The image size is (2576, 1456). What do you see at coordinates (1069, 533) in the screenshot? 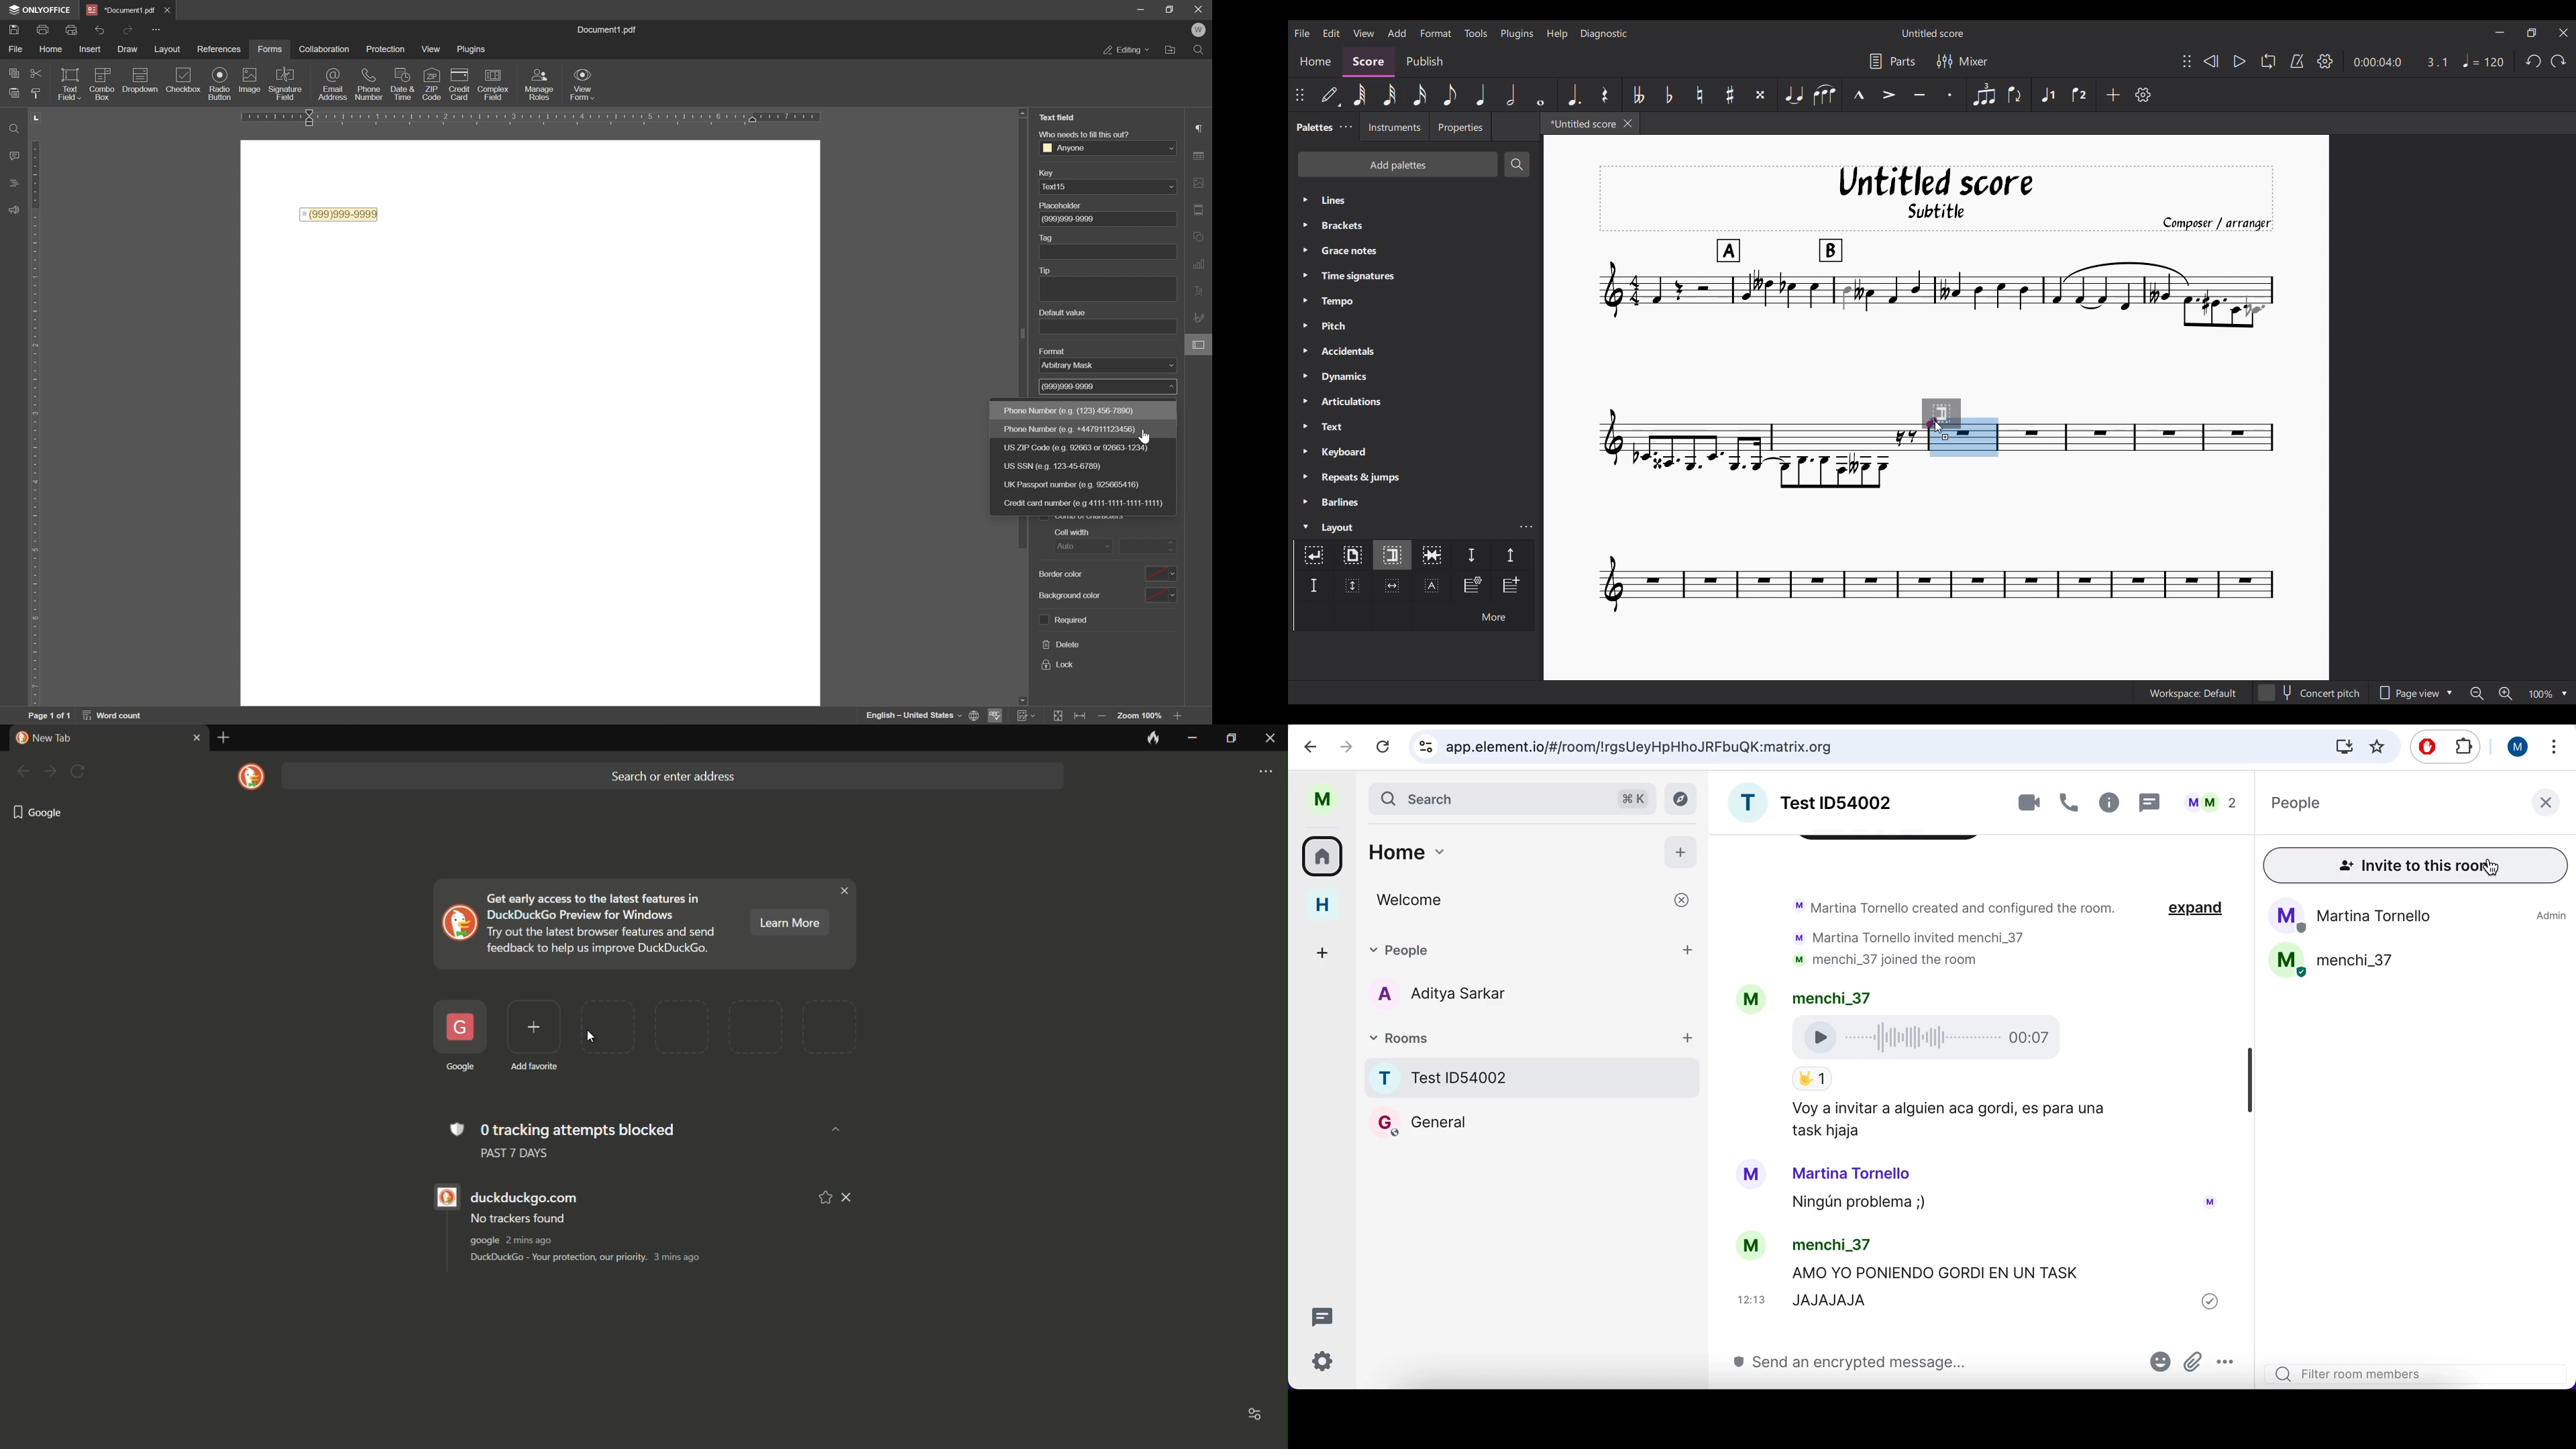
I see `cell width` at bounding box center [1069, 533].